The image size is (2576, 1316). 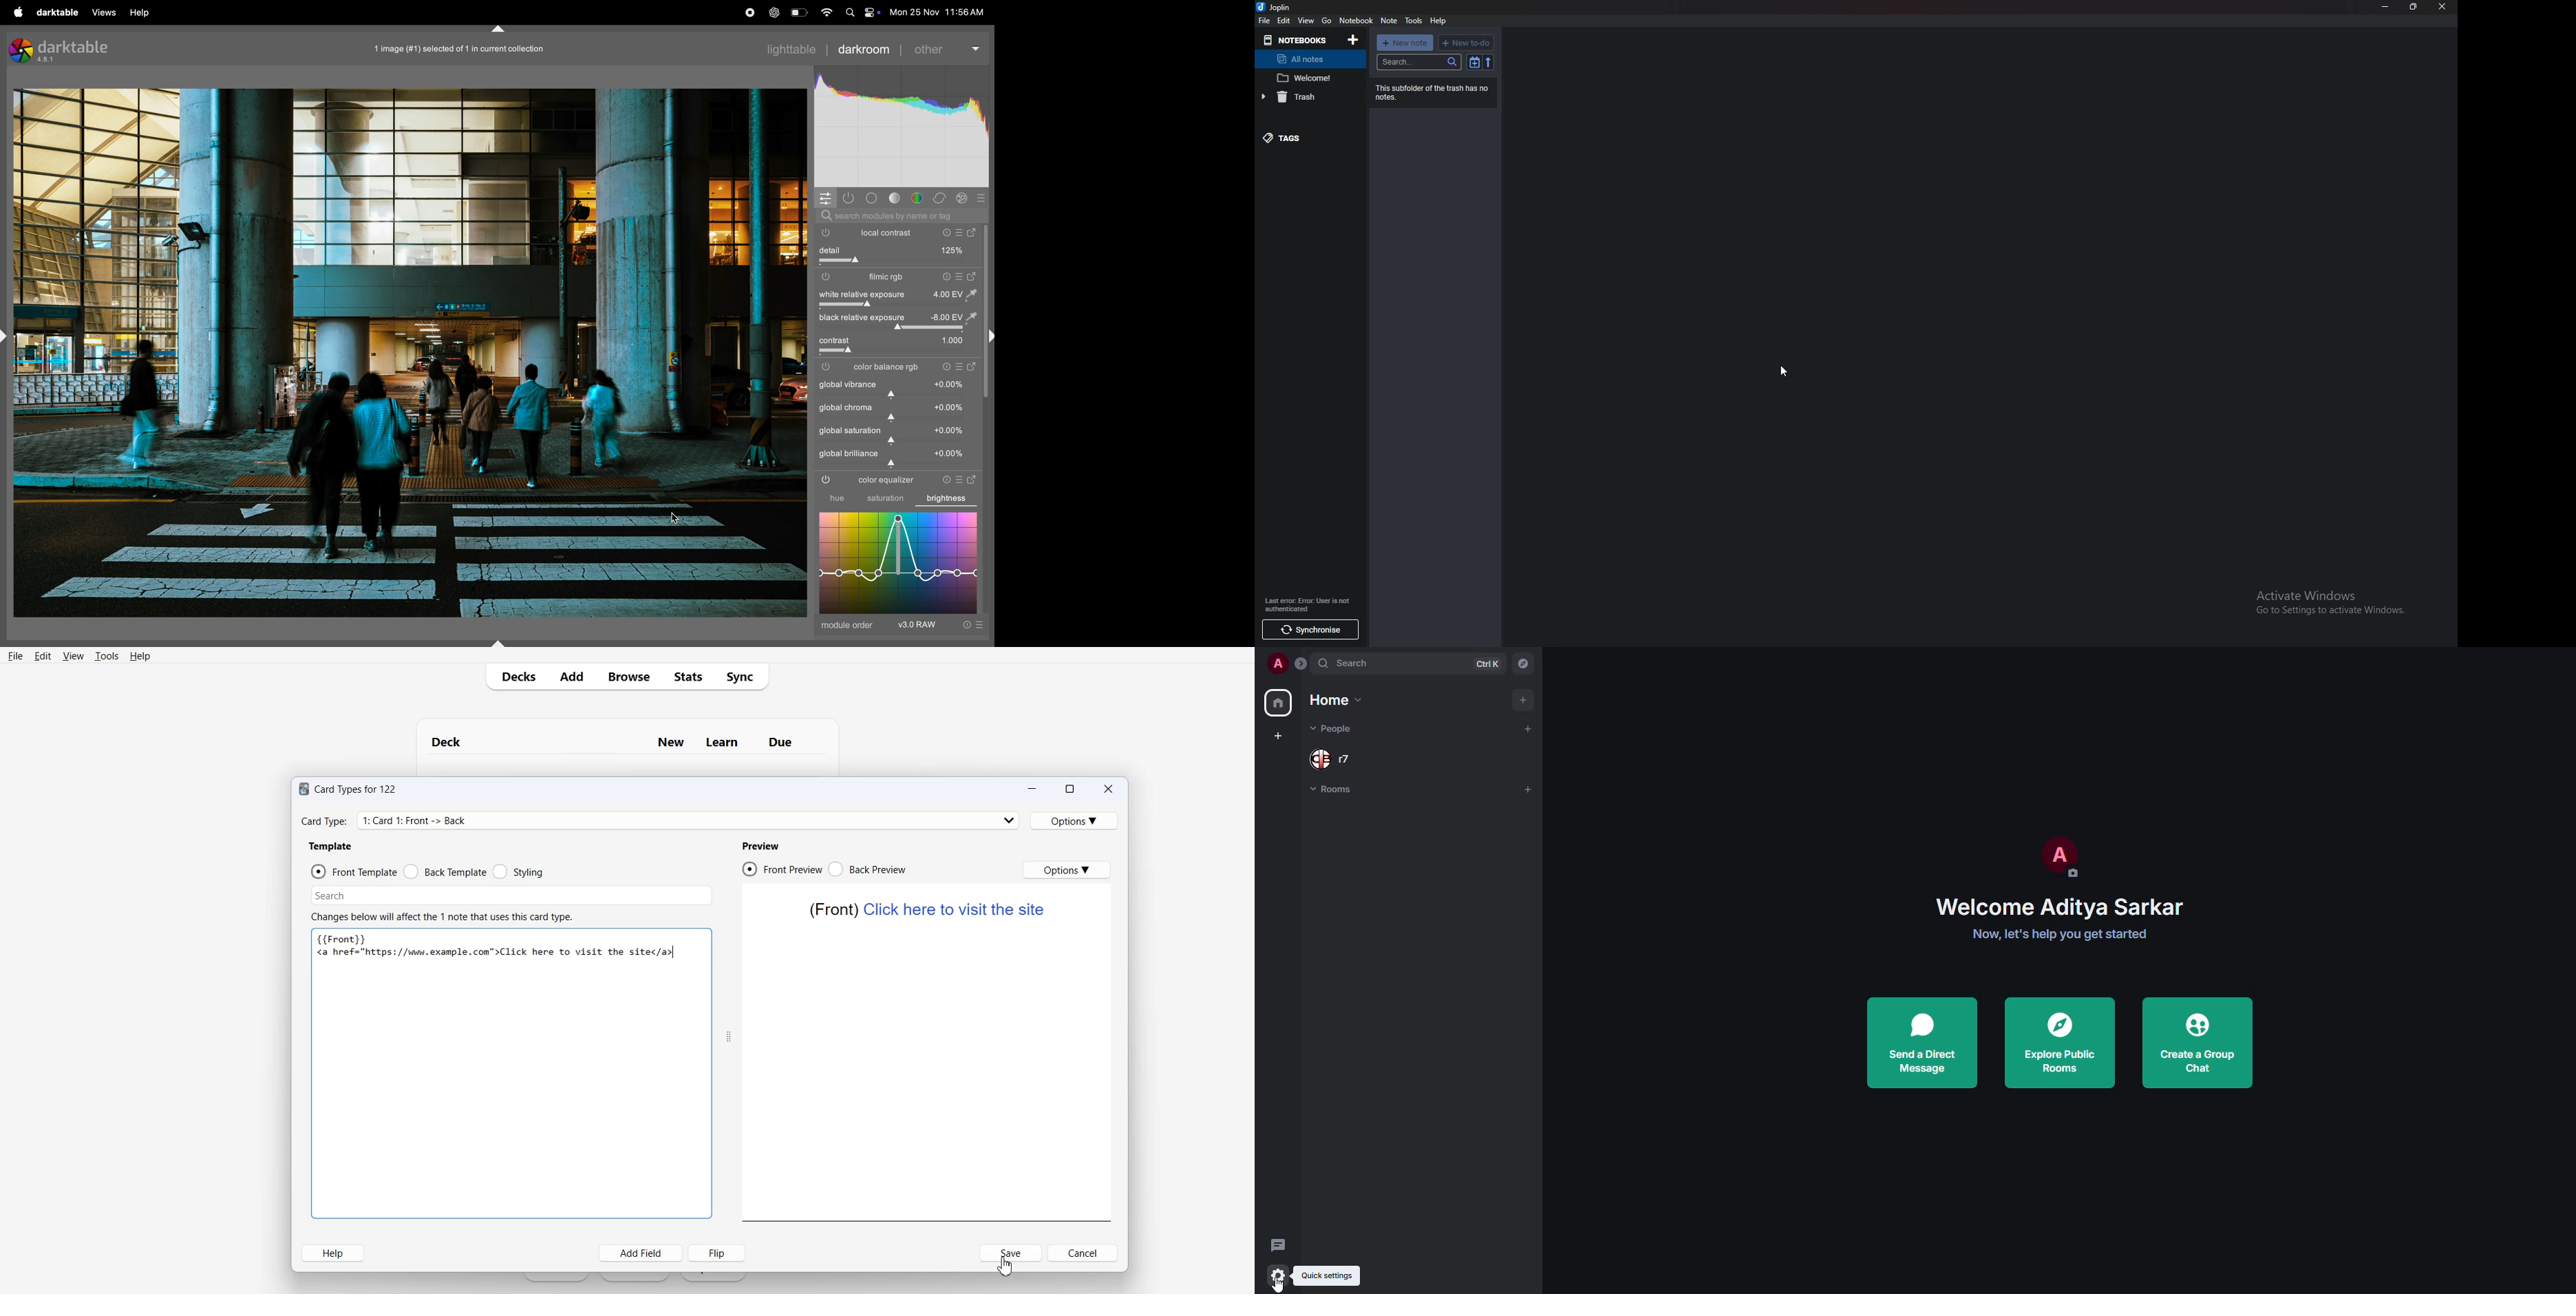 What do you see at coordinates (516, 677) in the screenshot?
I see `Decks` at bounding box center [516, 677].